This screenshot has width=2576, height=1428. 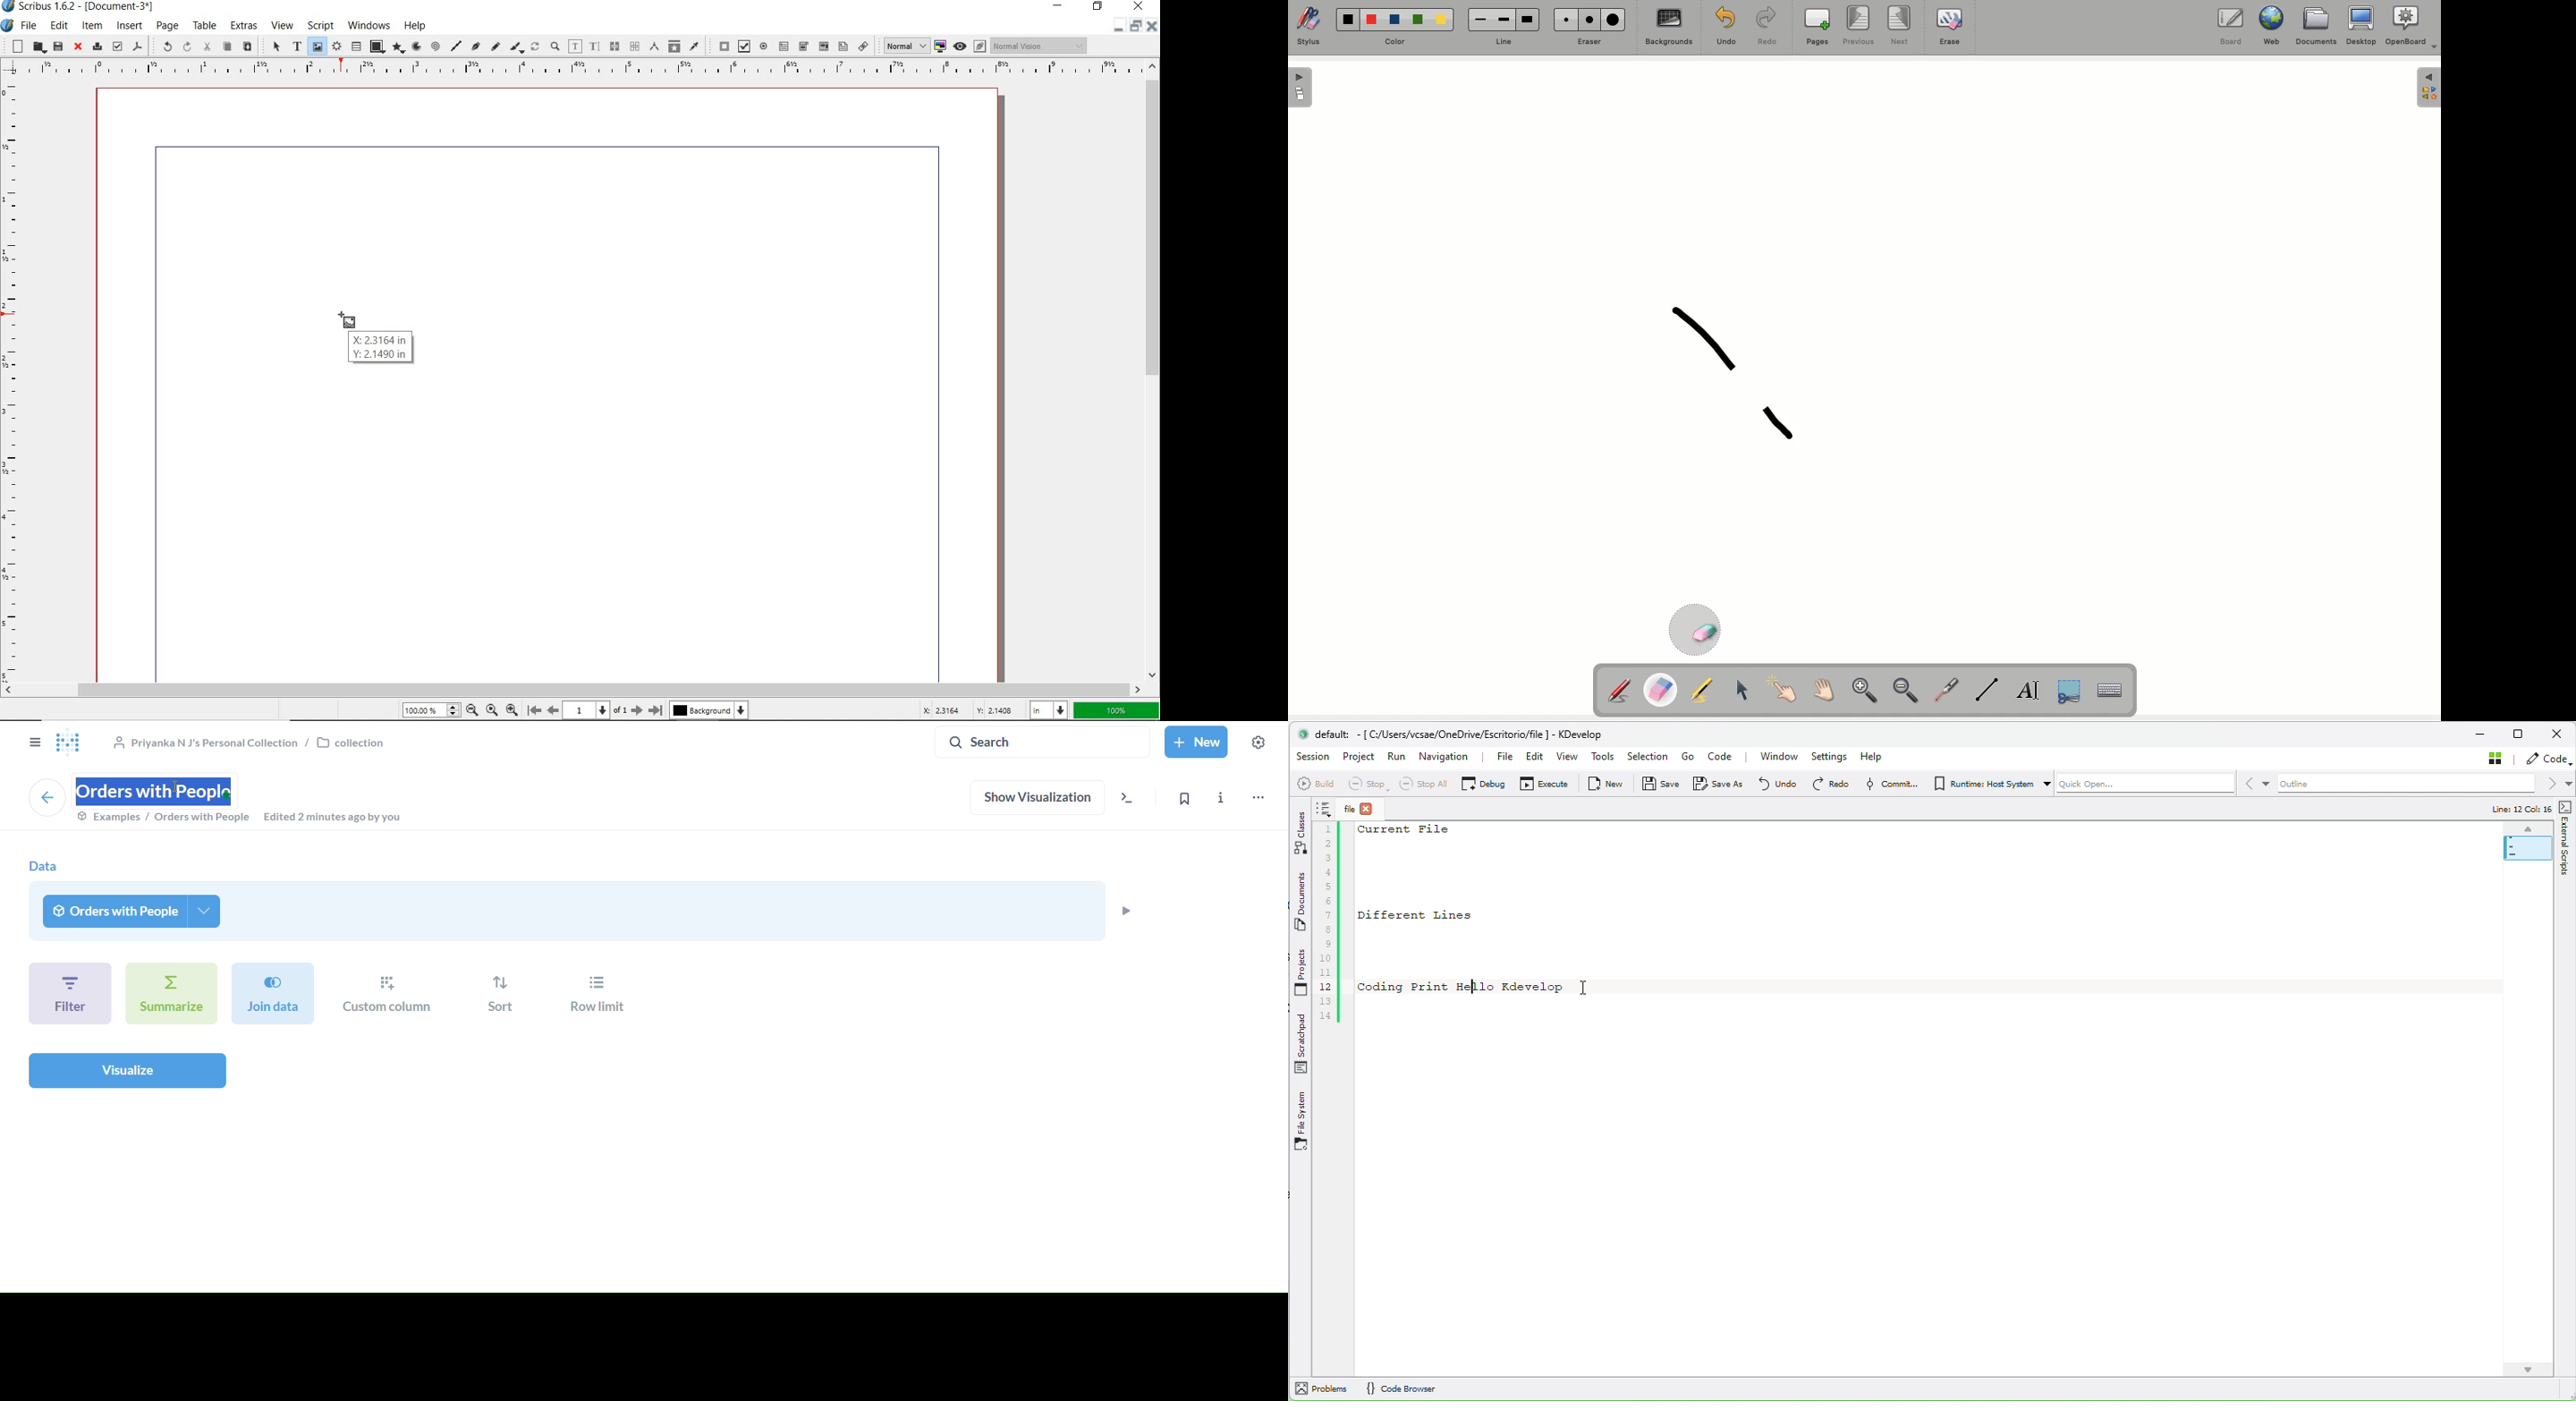 What do you see at coordinates (79, 46) in the screenshot?
I see `close` at bounding box center [79, 46].